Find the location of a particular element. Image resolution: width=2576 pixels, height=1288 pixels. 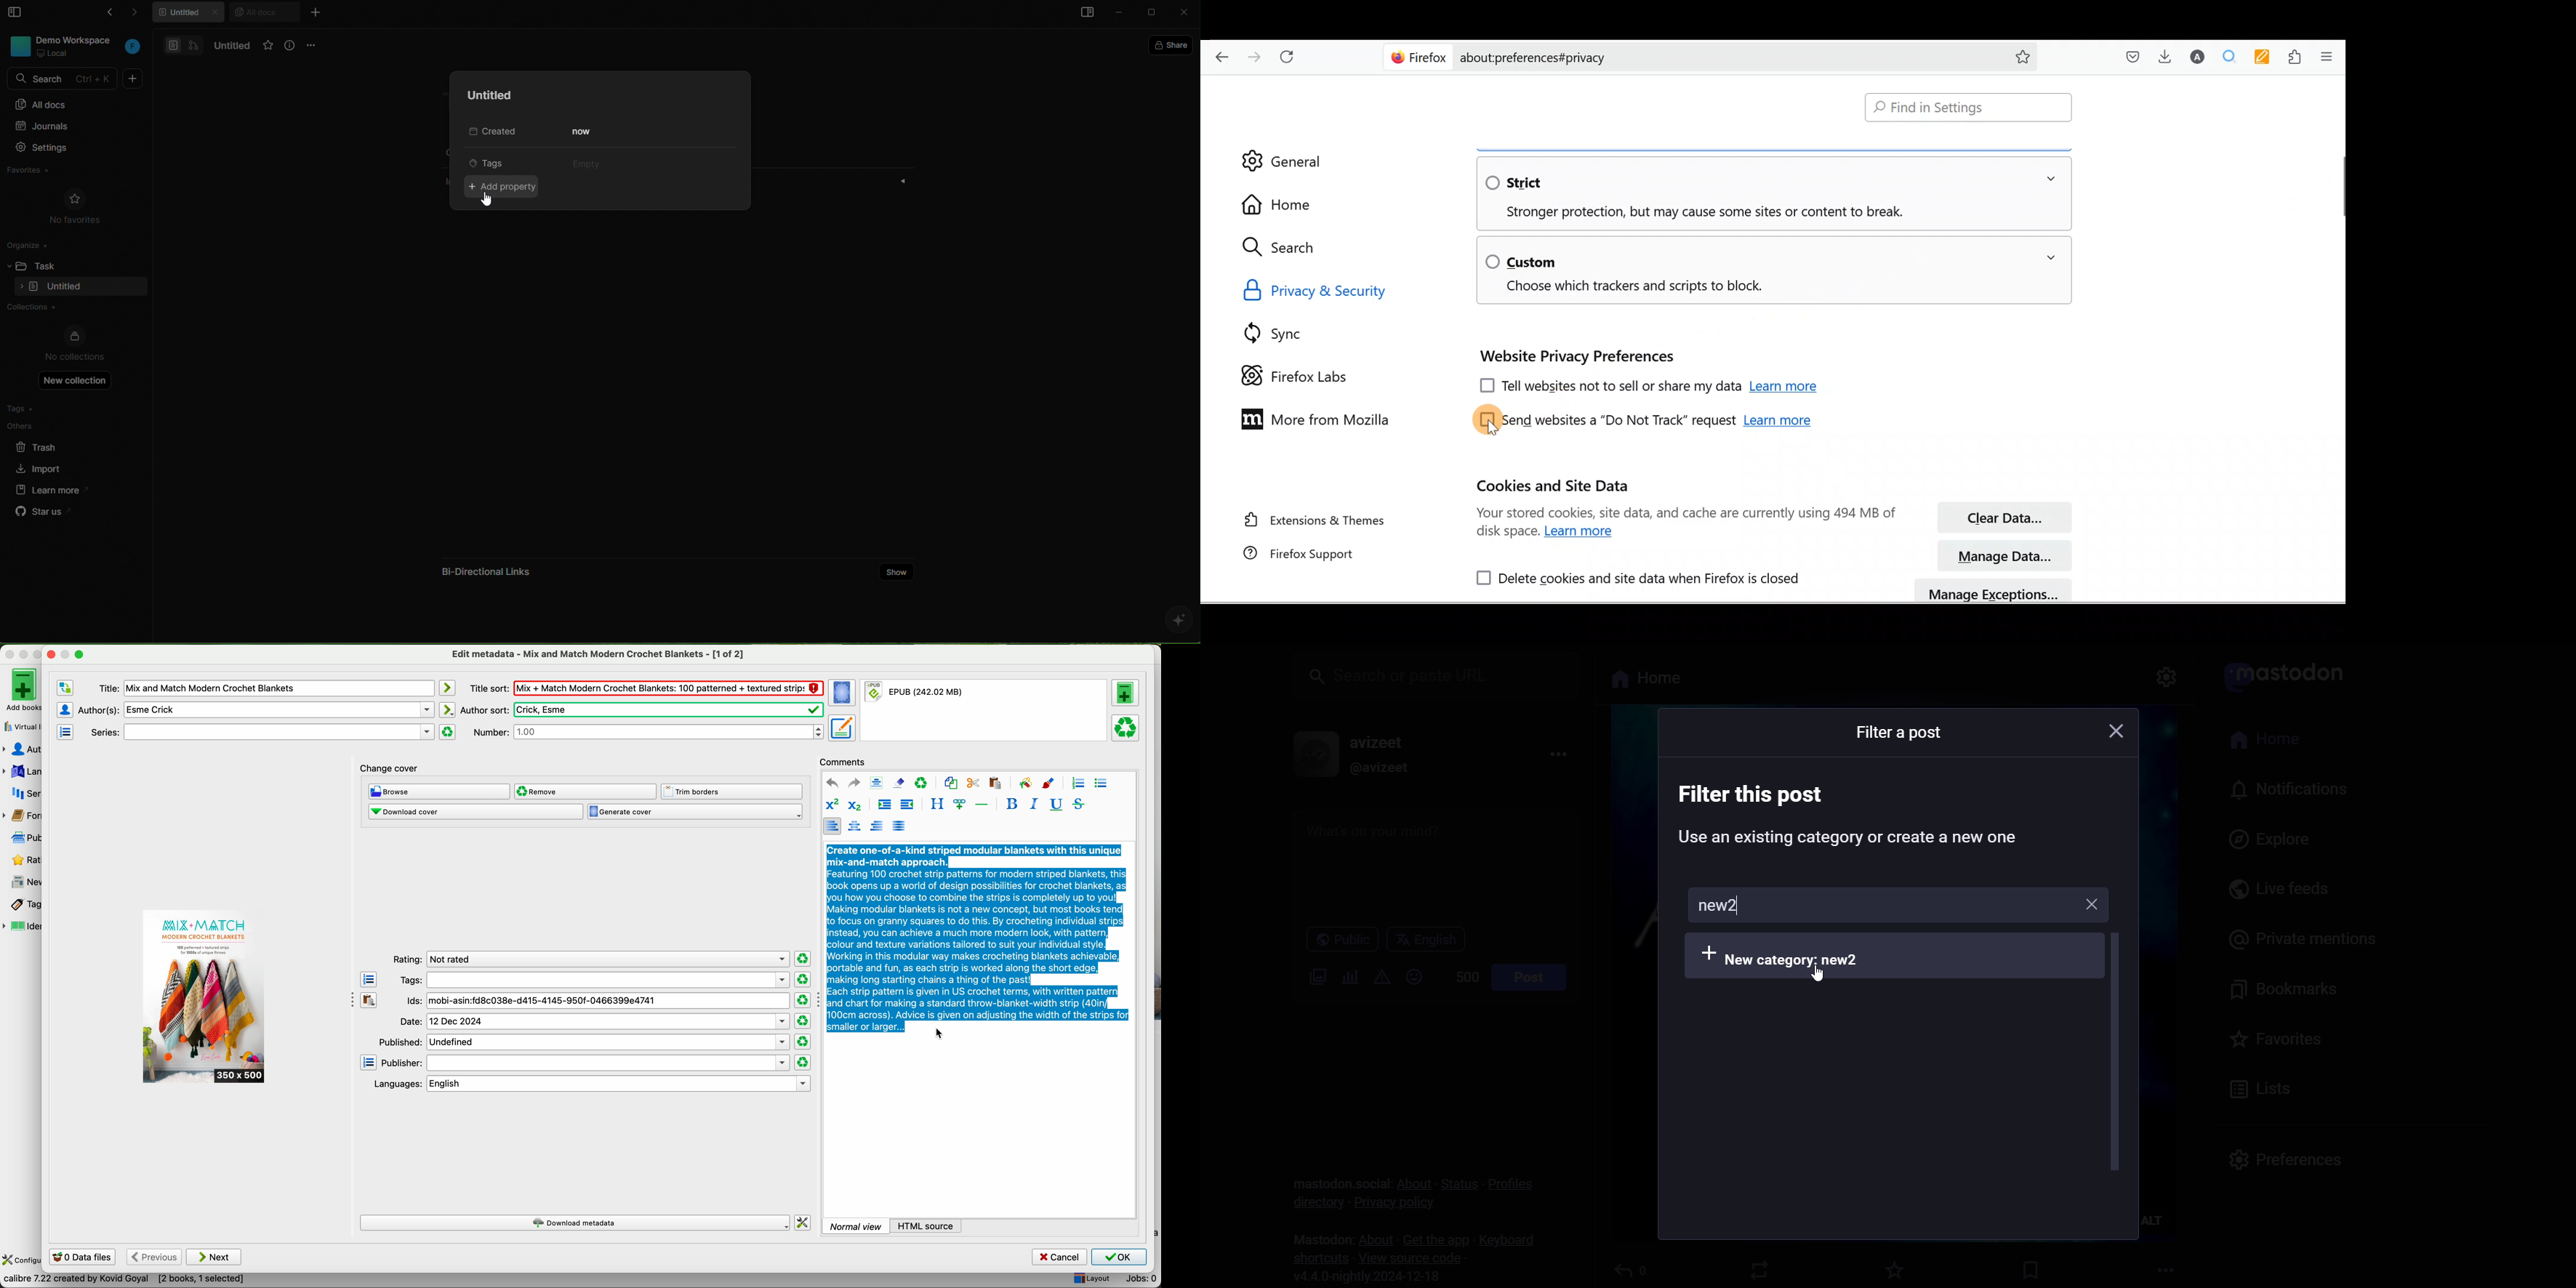

title sort is located at coordinates (646, 688).